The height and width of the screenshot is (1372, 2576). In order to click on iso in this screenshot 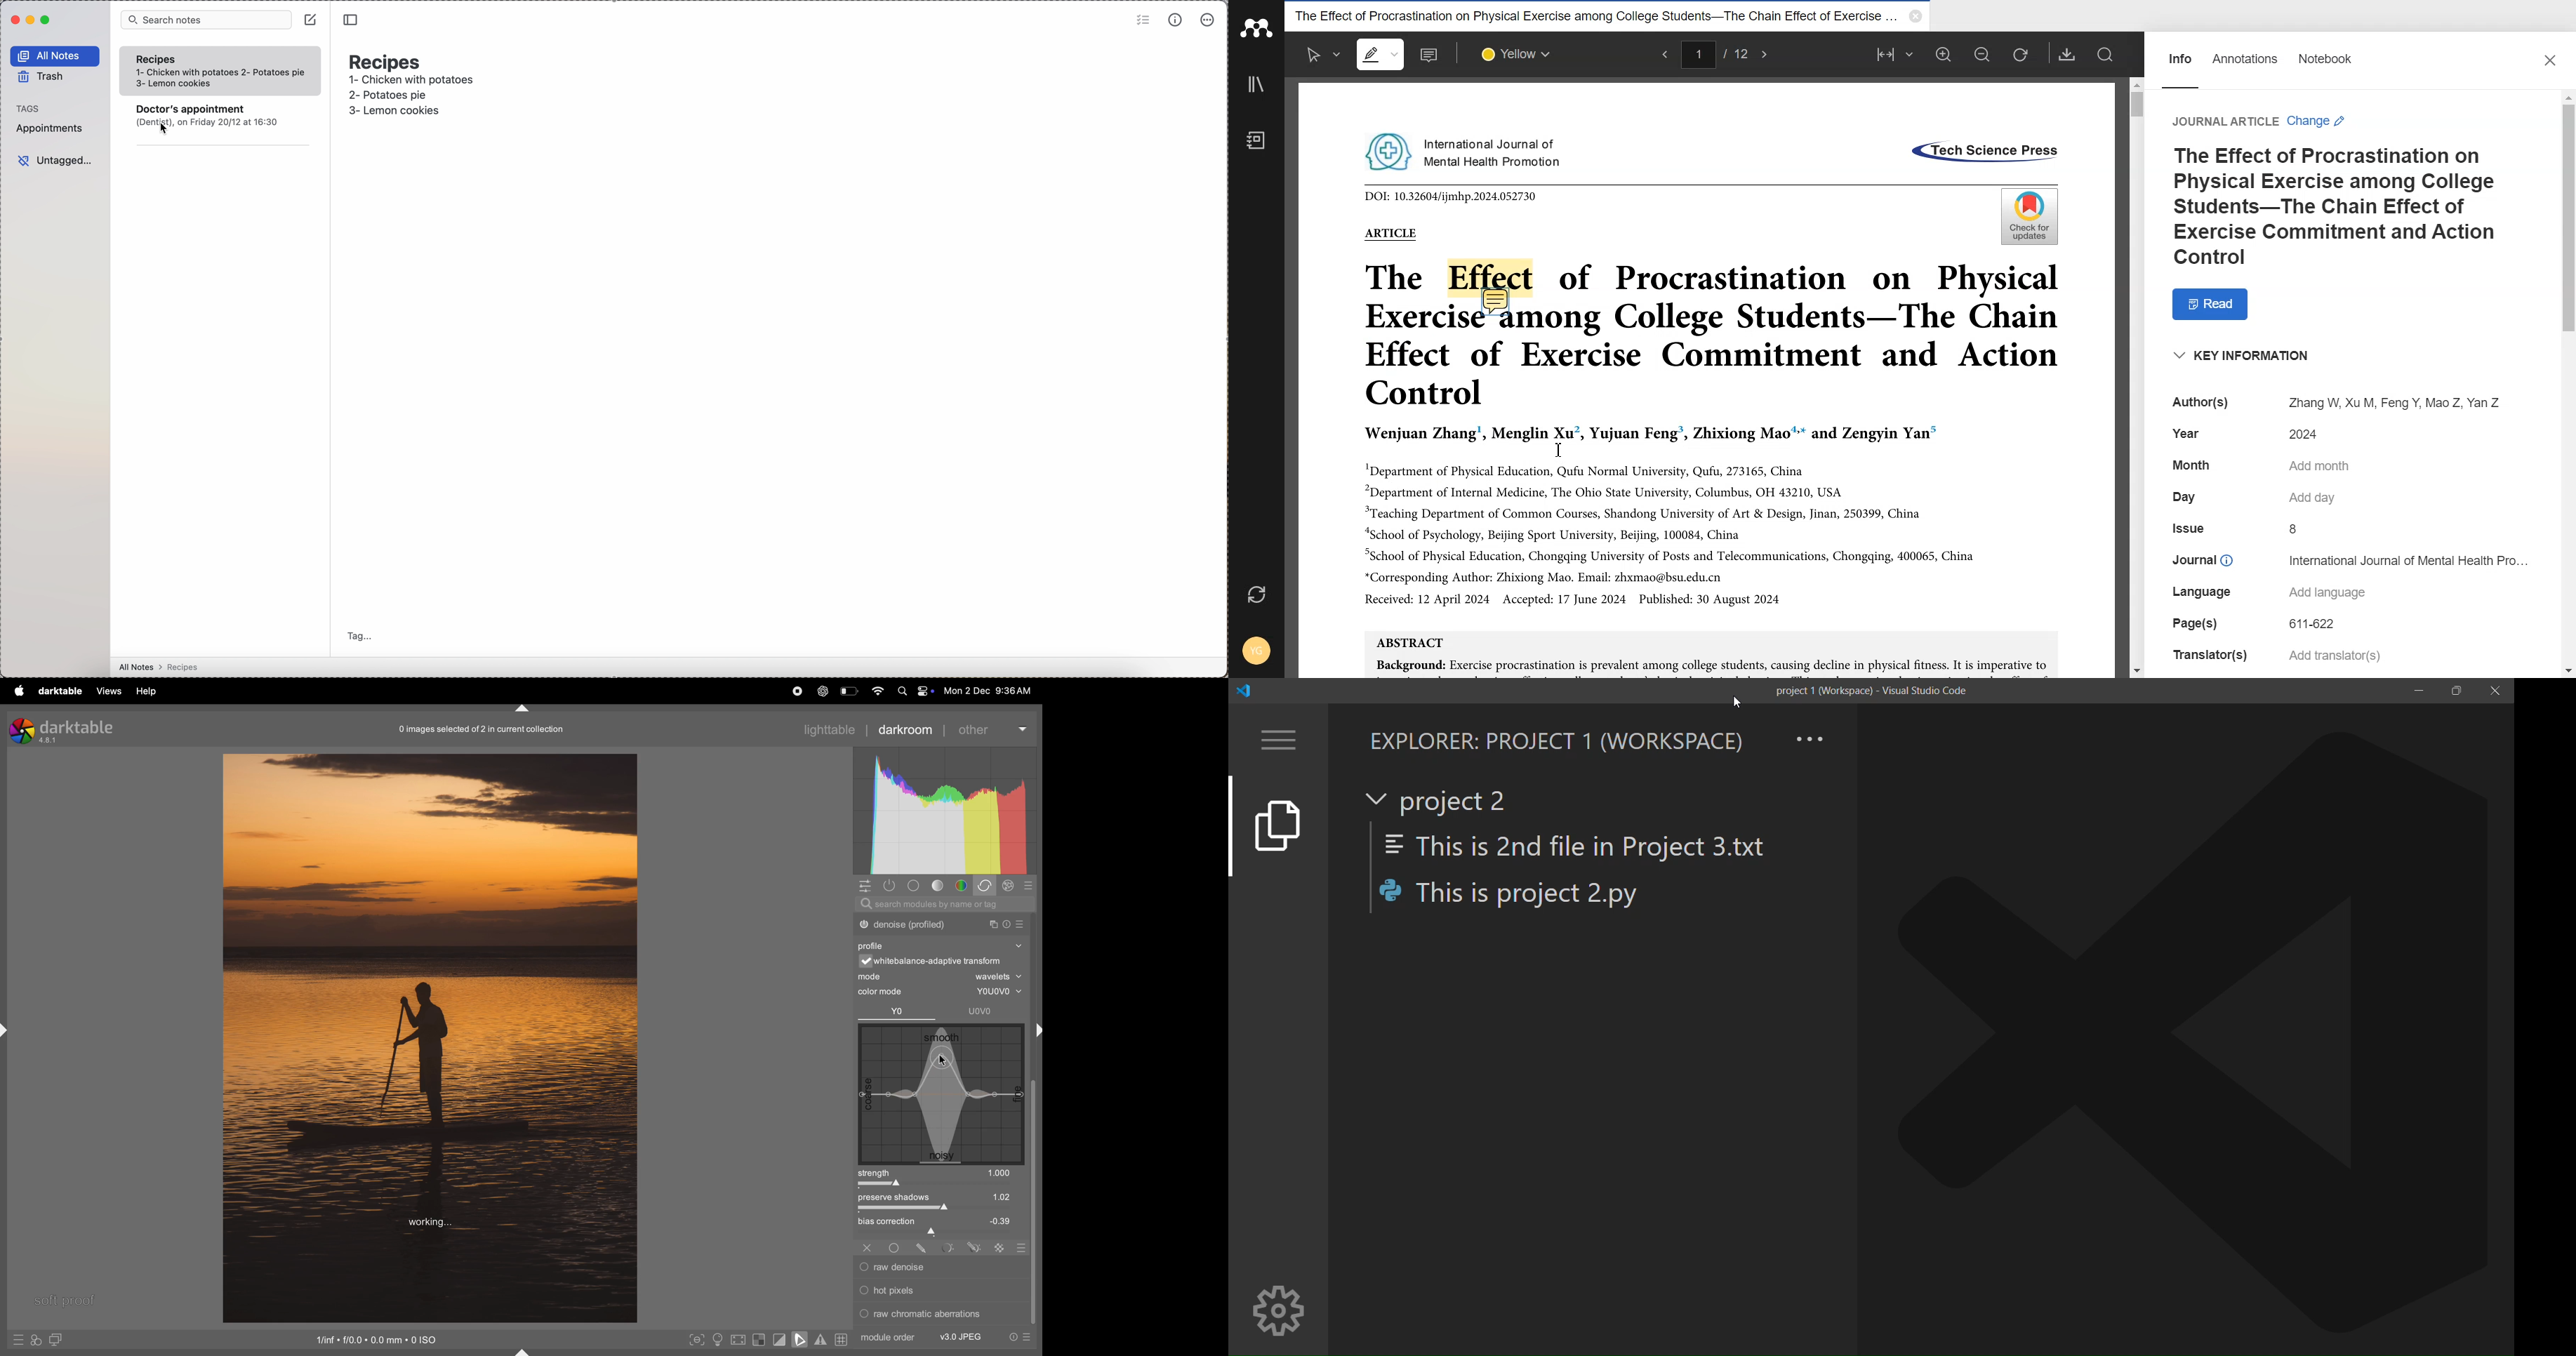, I will do `click(379, 1339)`.